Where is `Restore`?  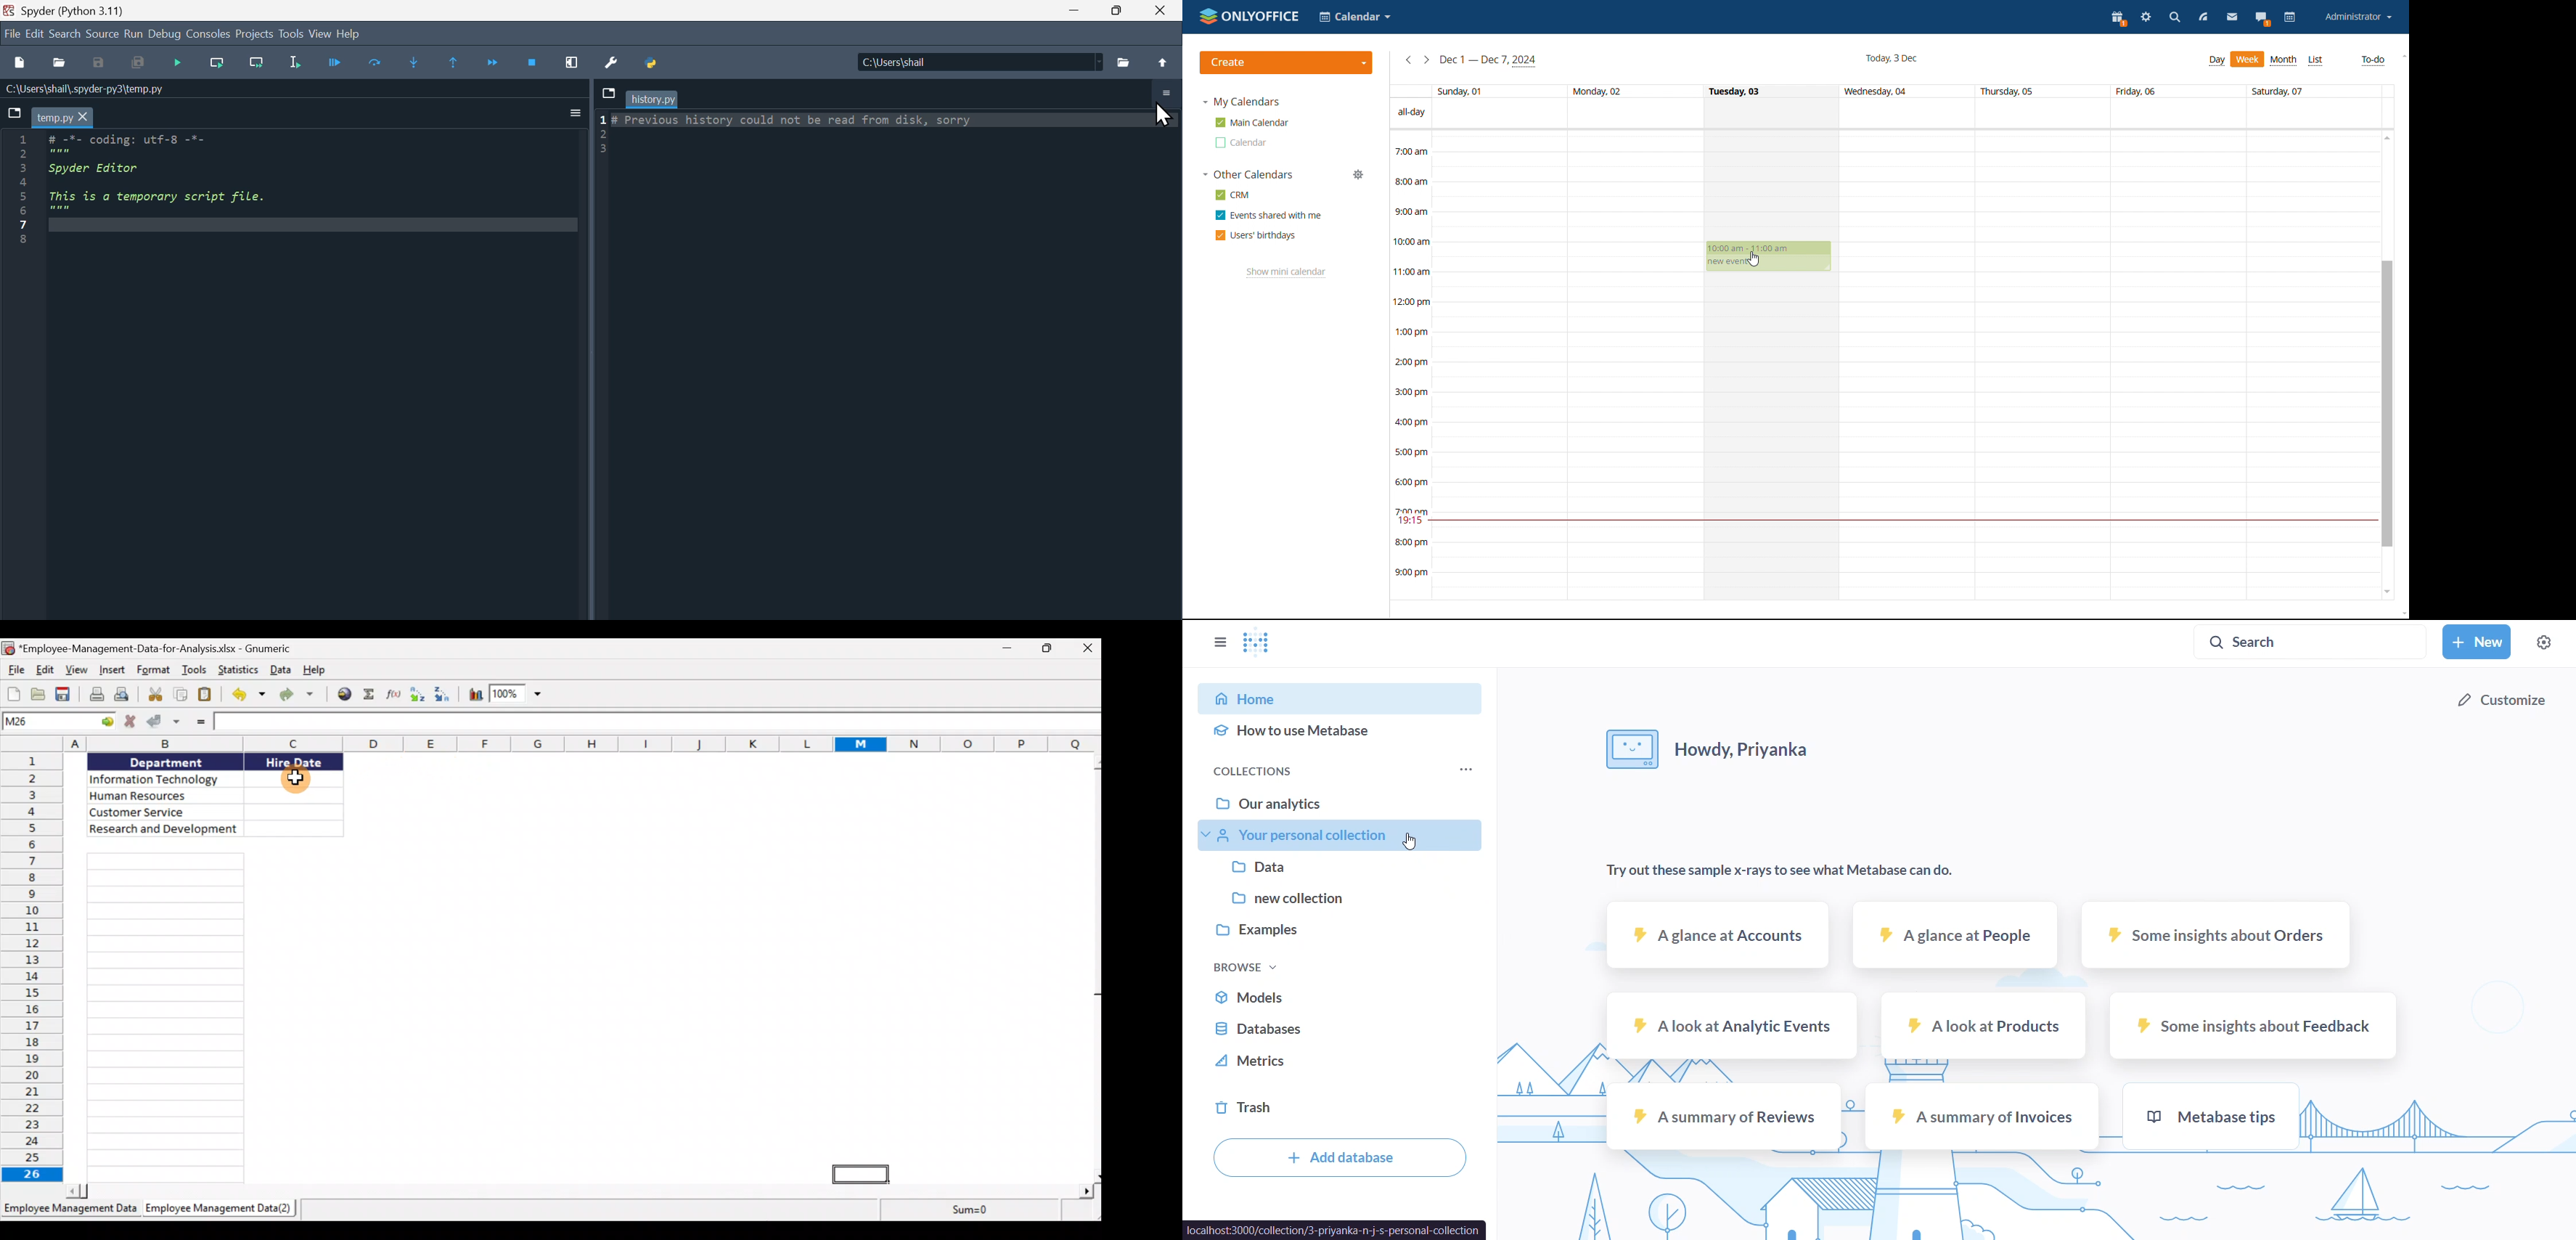 Restore is located at coordinates (1116, 12).